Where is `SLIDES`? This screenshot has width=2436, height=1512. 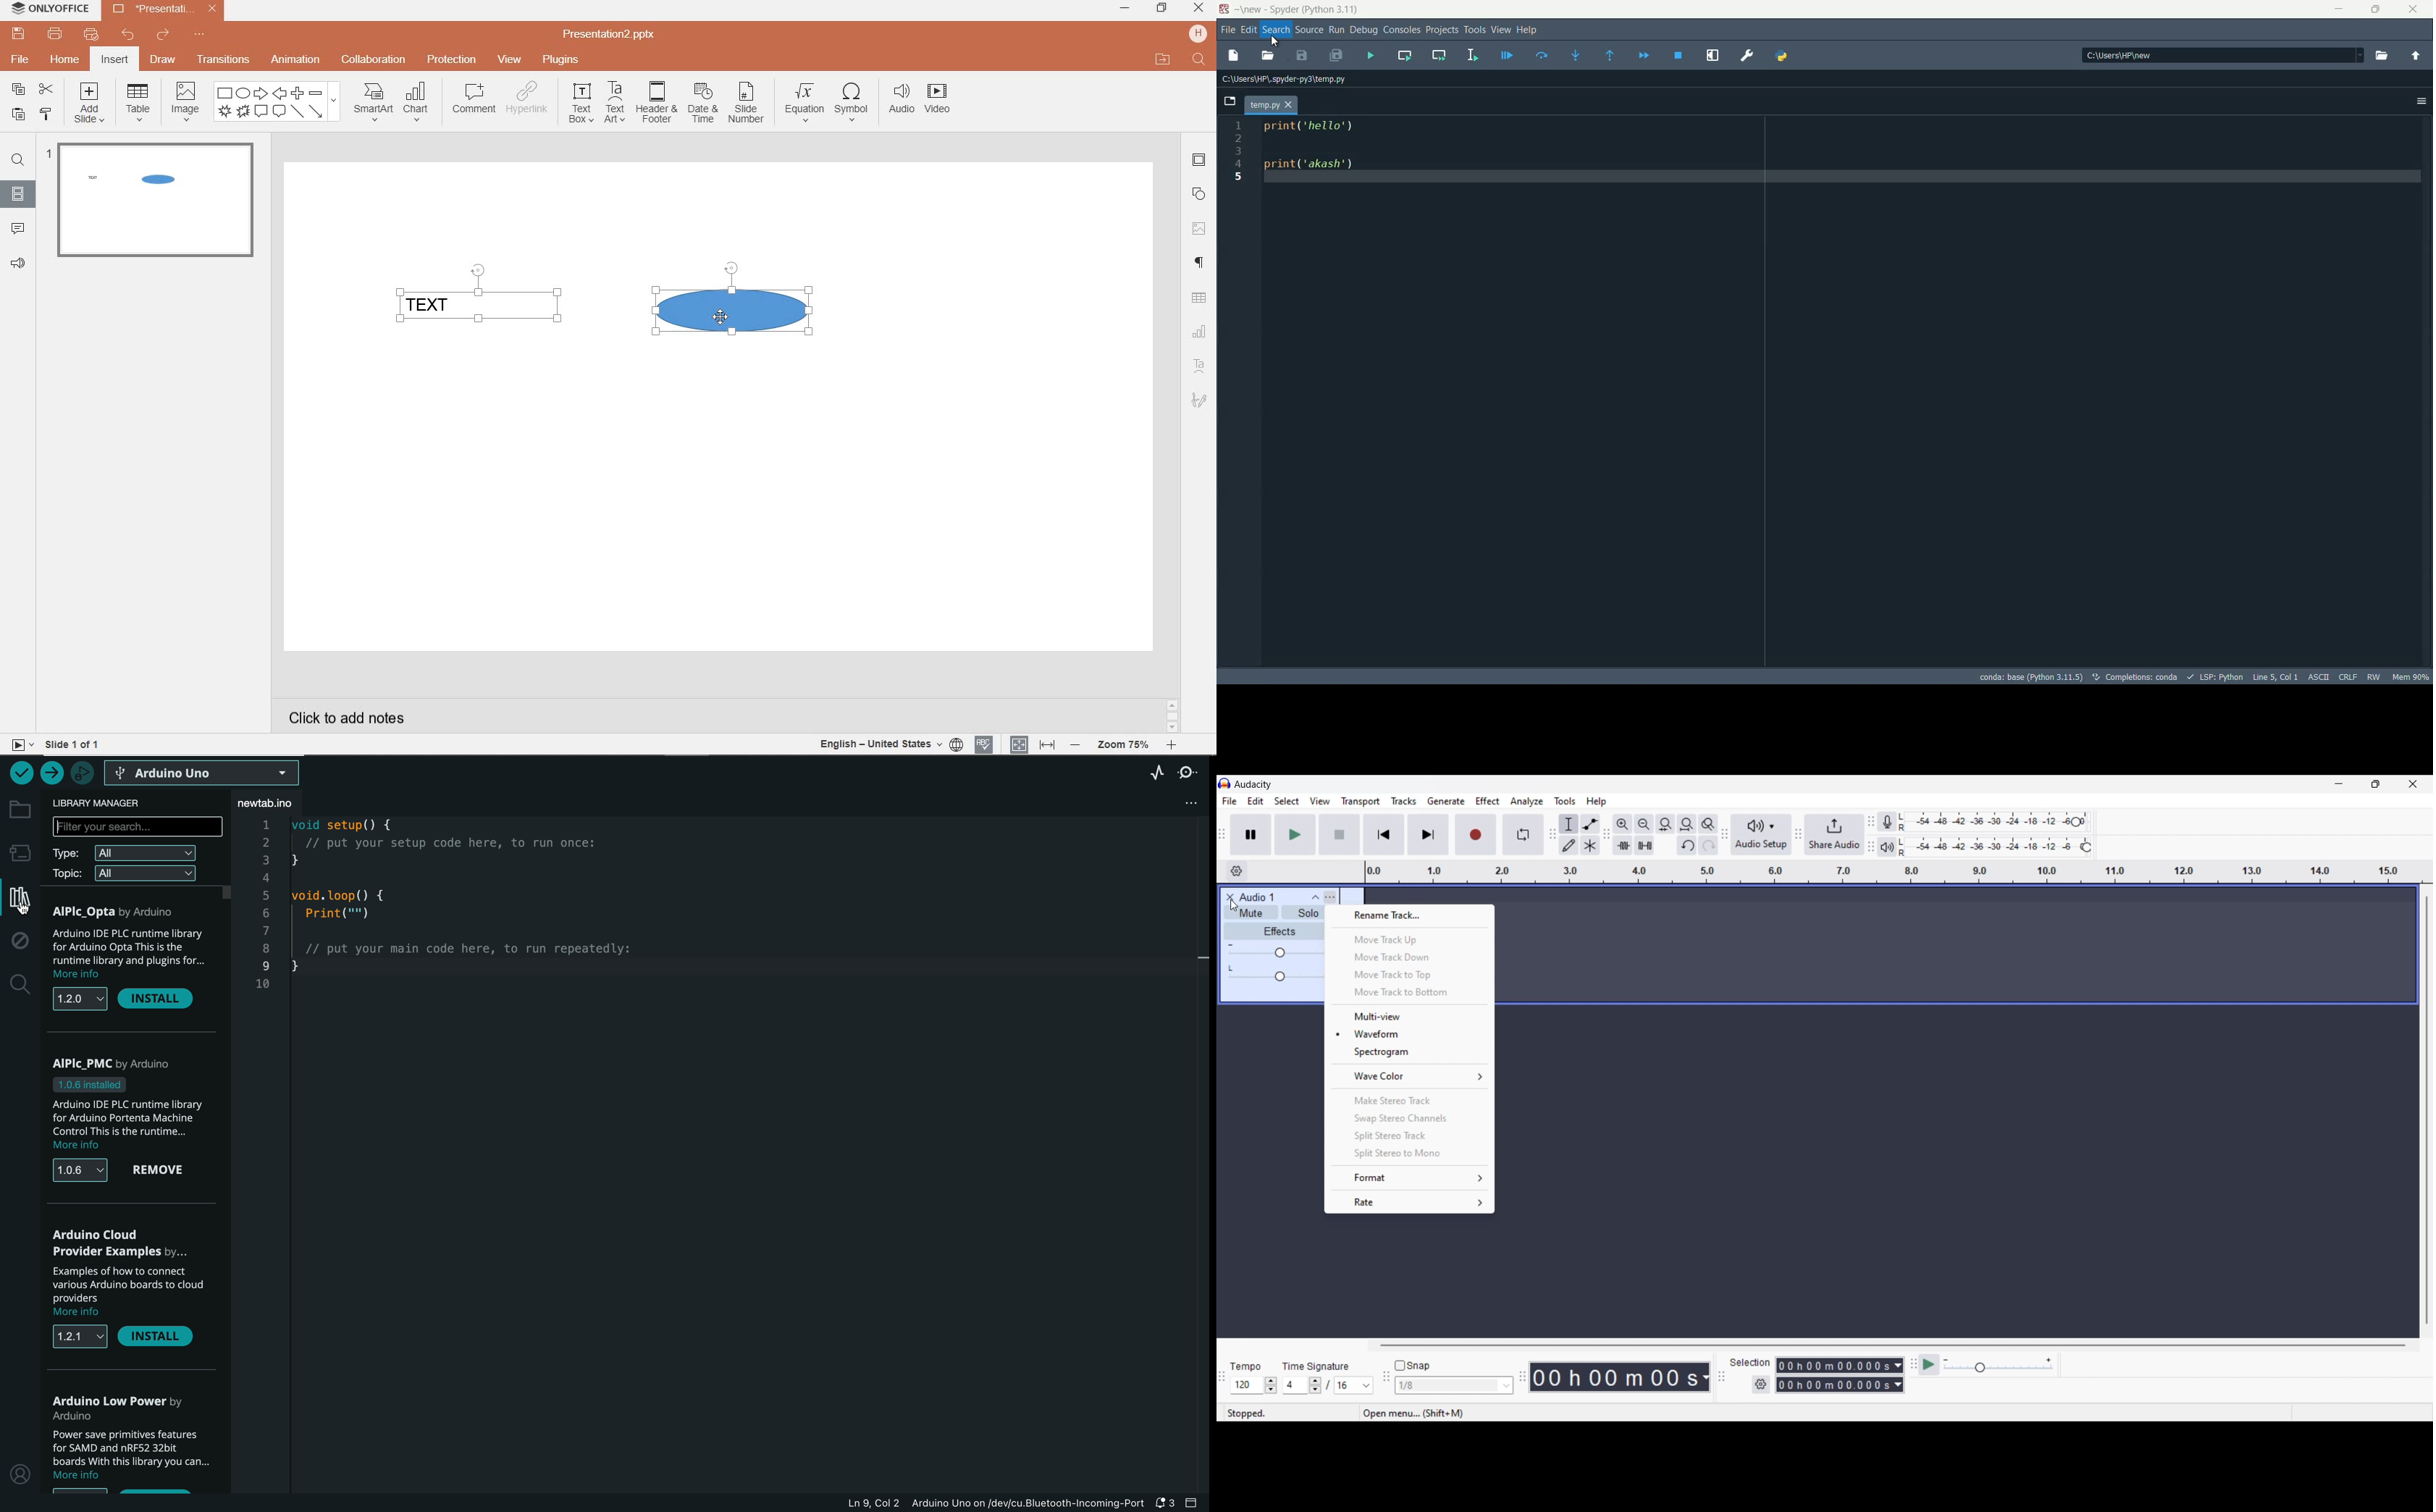
SLIDES is located at coordinates (19, 193).